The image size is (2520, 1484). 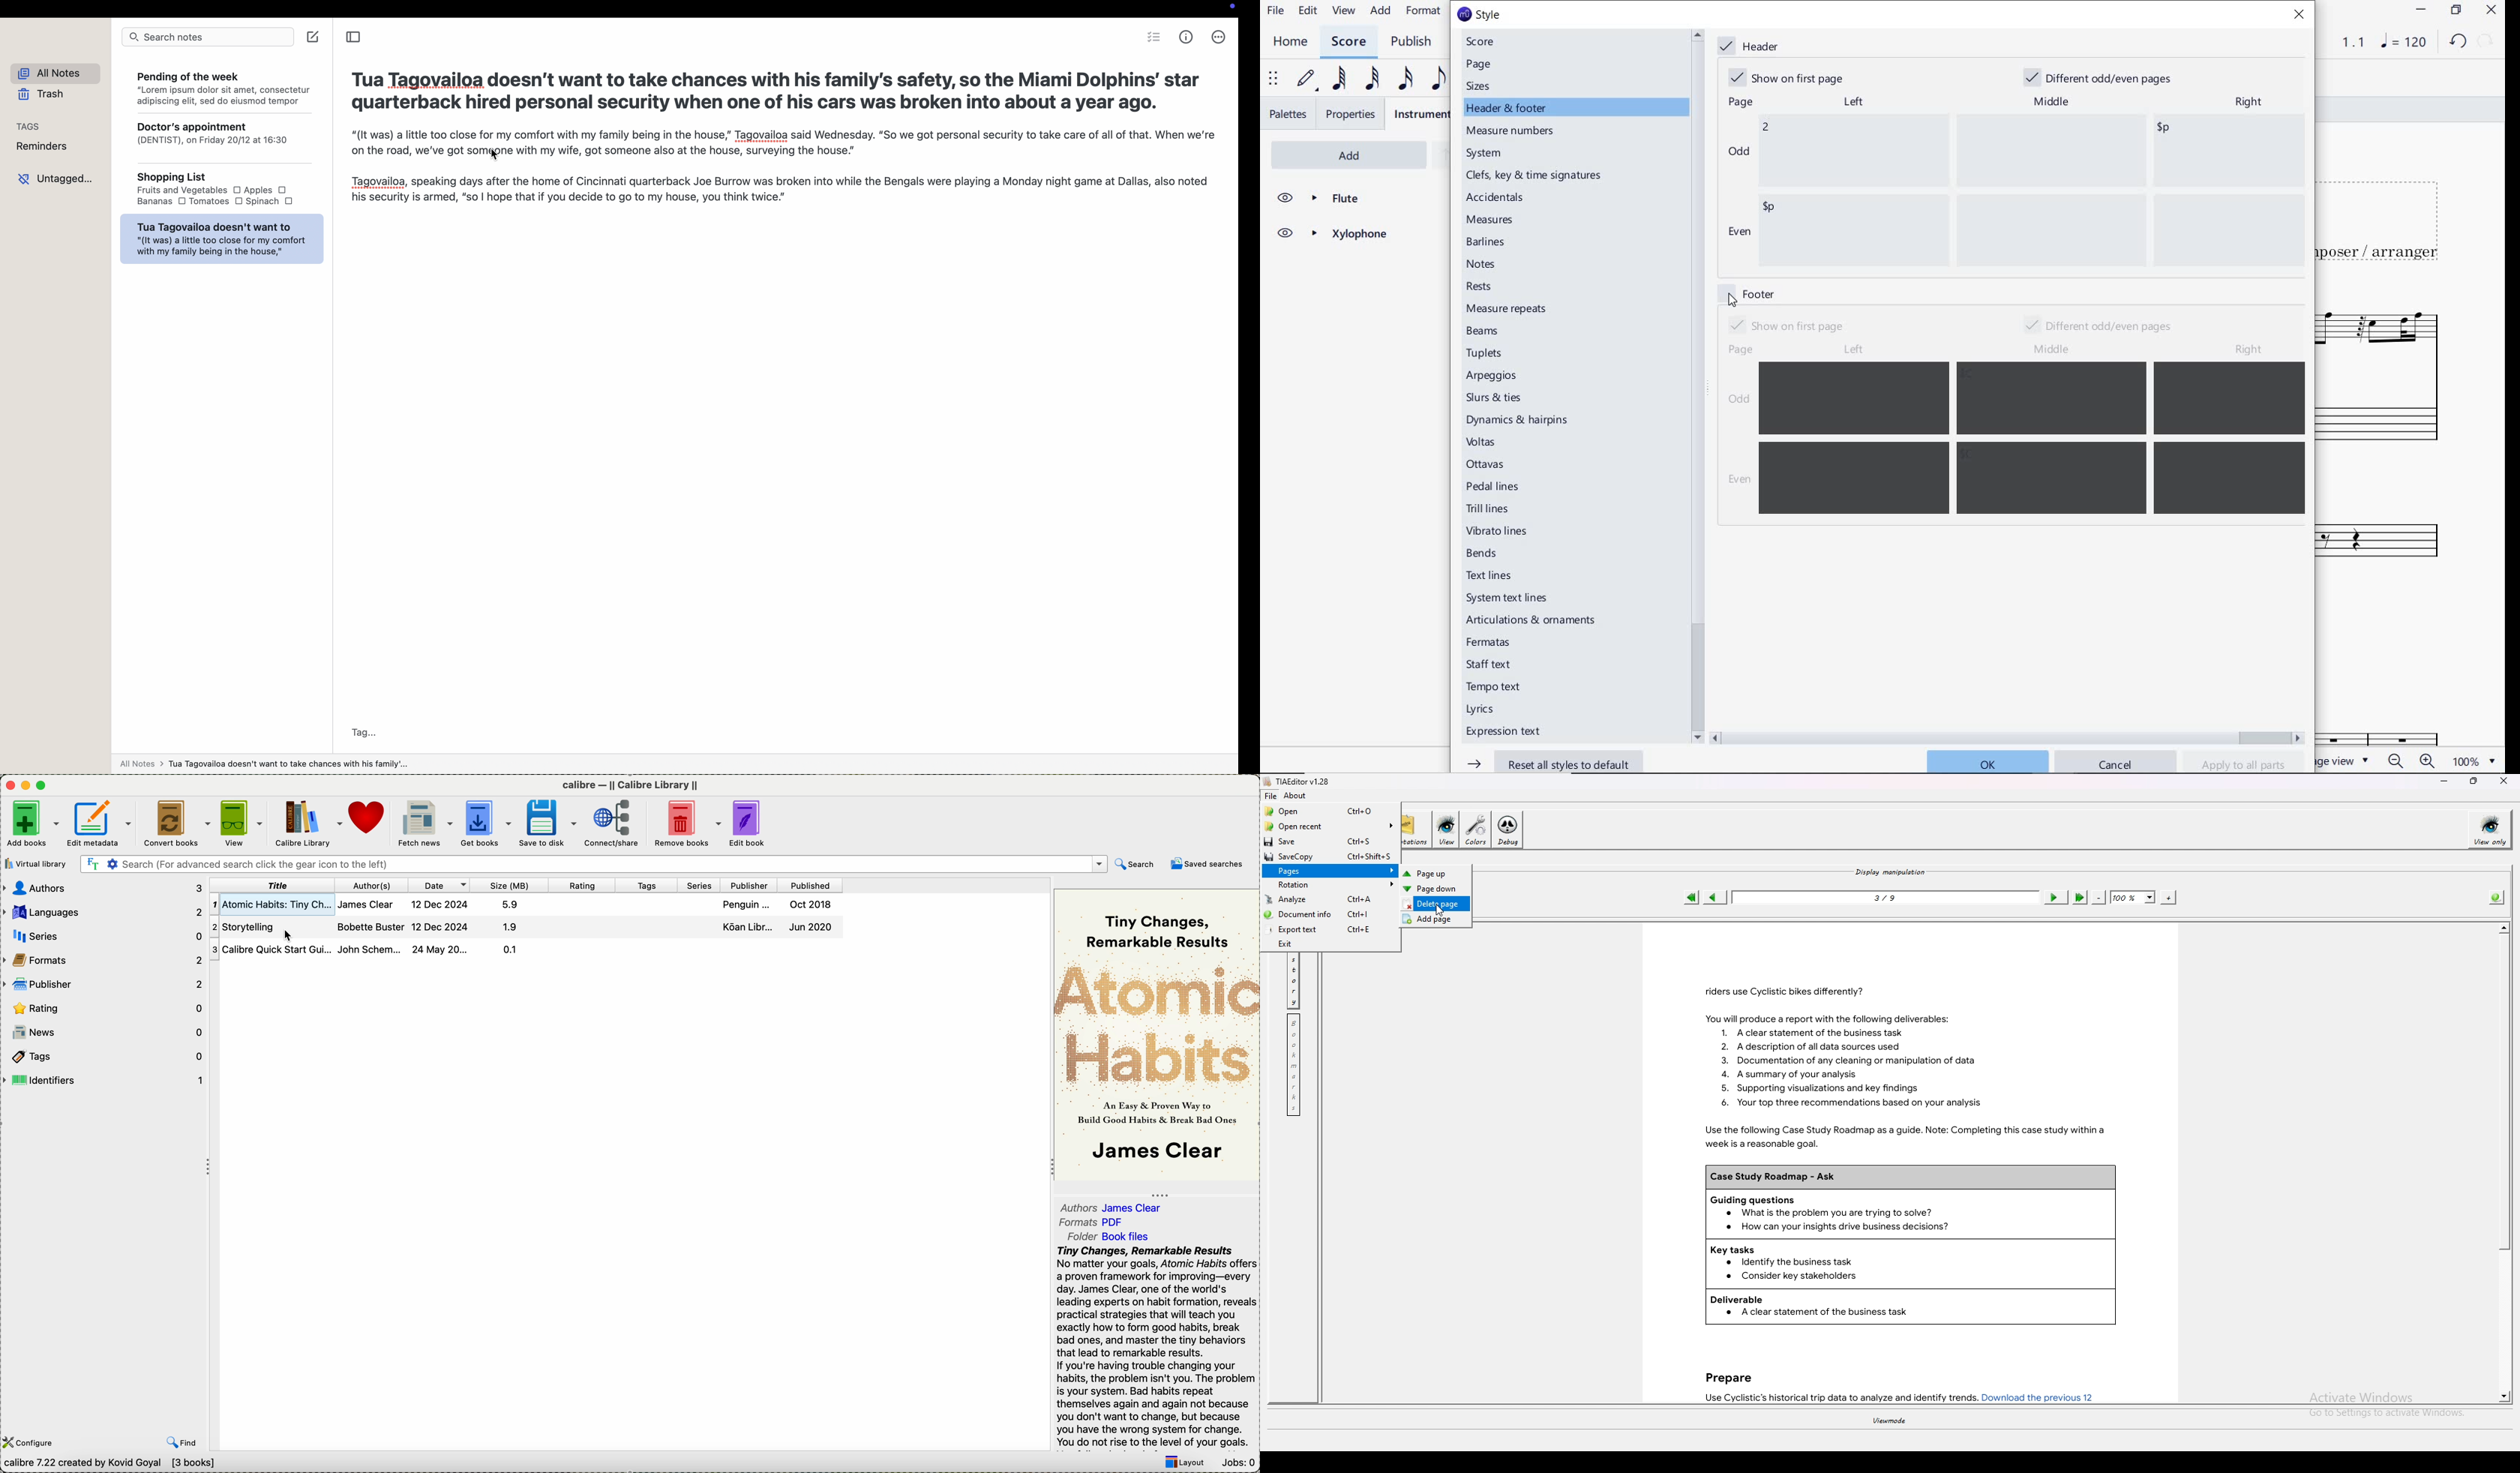 What do you see at coordinates (1779, 989) in the screenshot?
I see `riders use Cyclistic bikes differently?` at bounding box center [1779, 989].